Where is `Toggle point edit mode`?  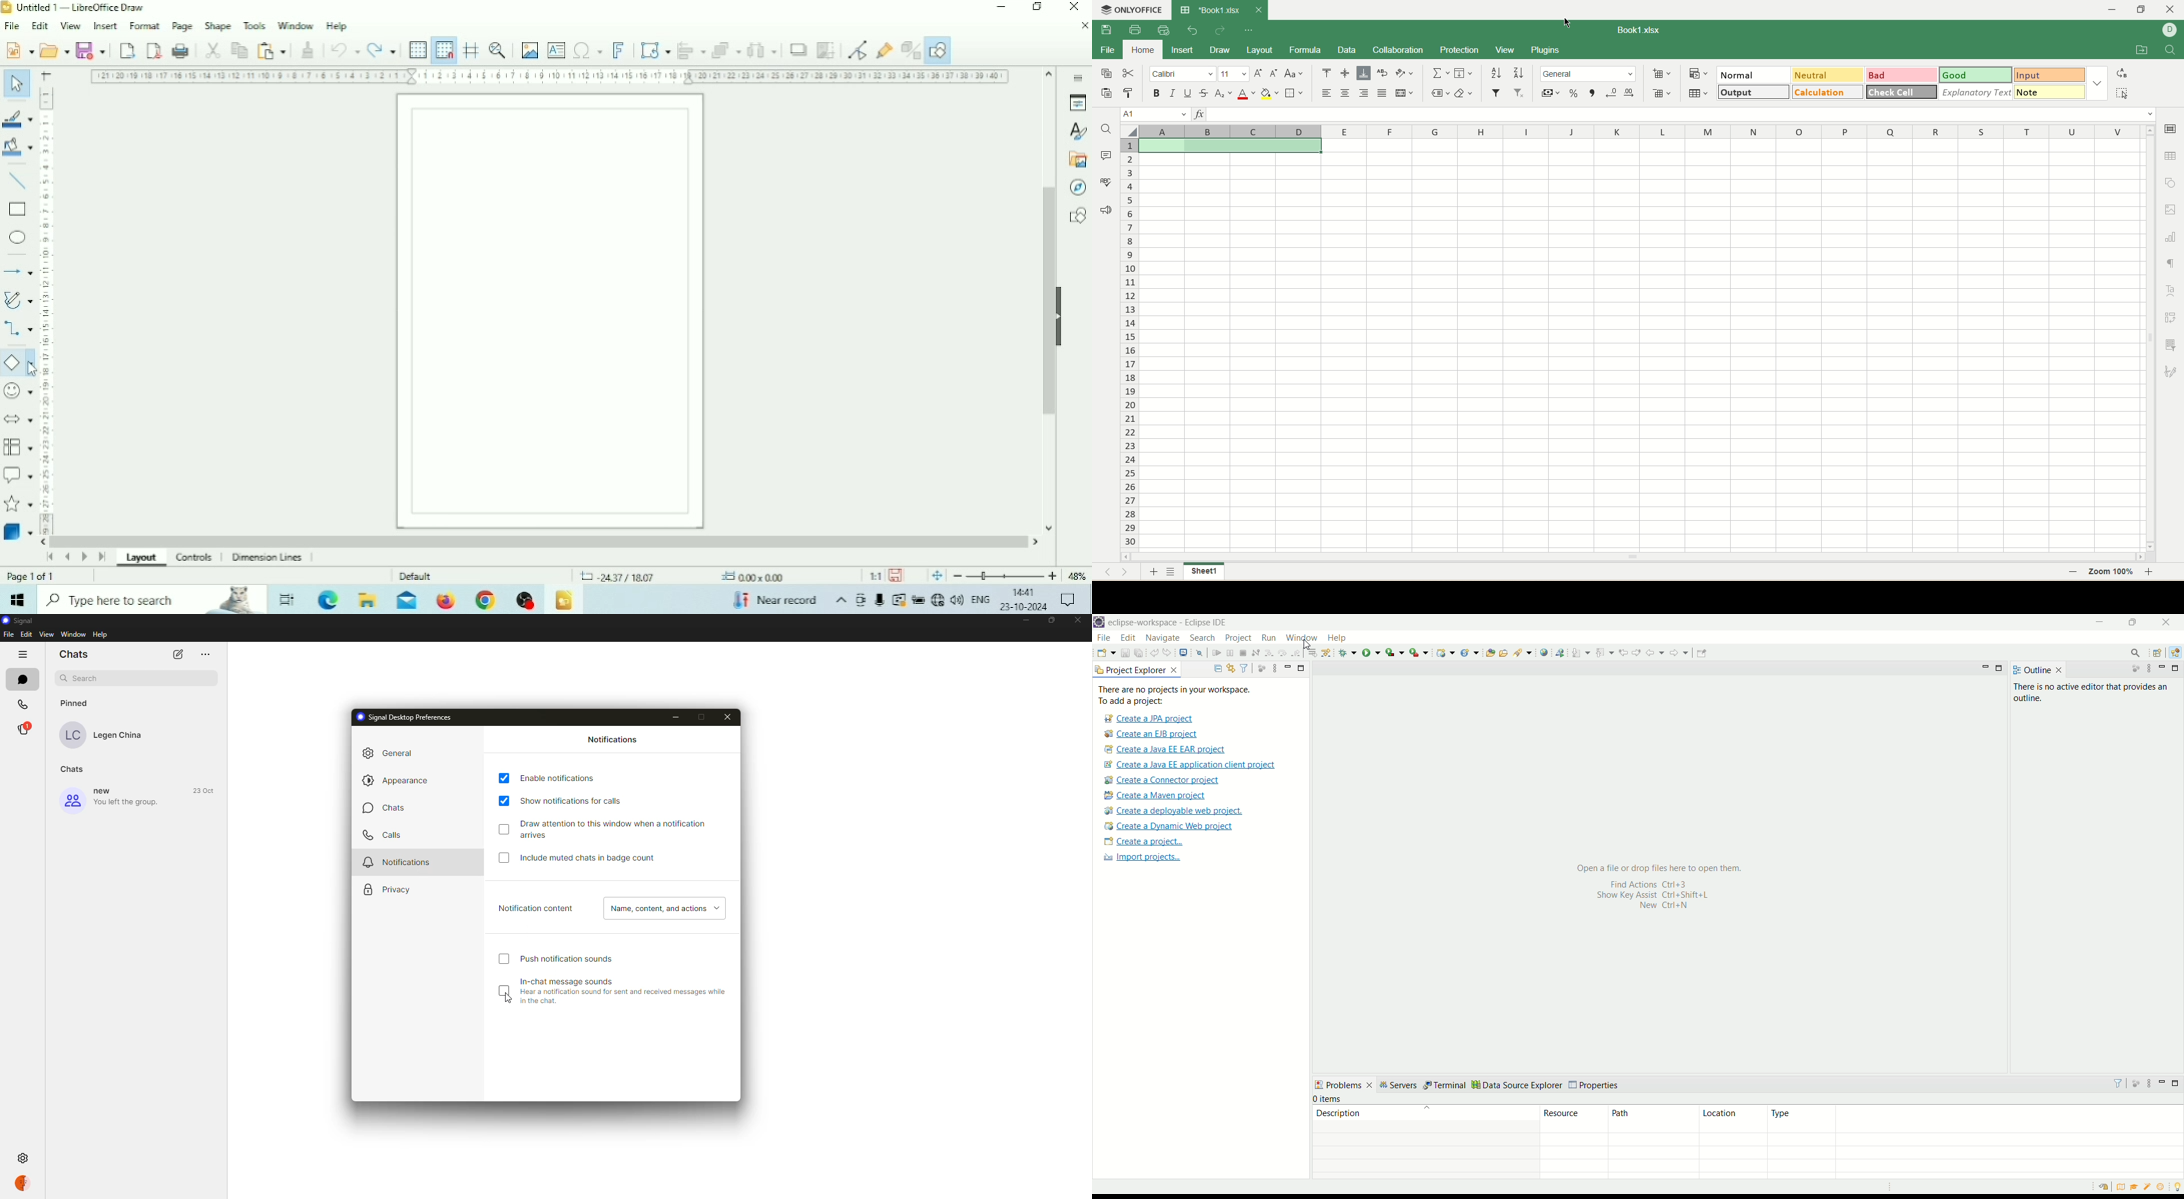 Toggle point edit mode is located at coordinates (858, 50).